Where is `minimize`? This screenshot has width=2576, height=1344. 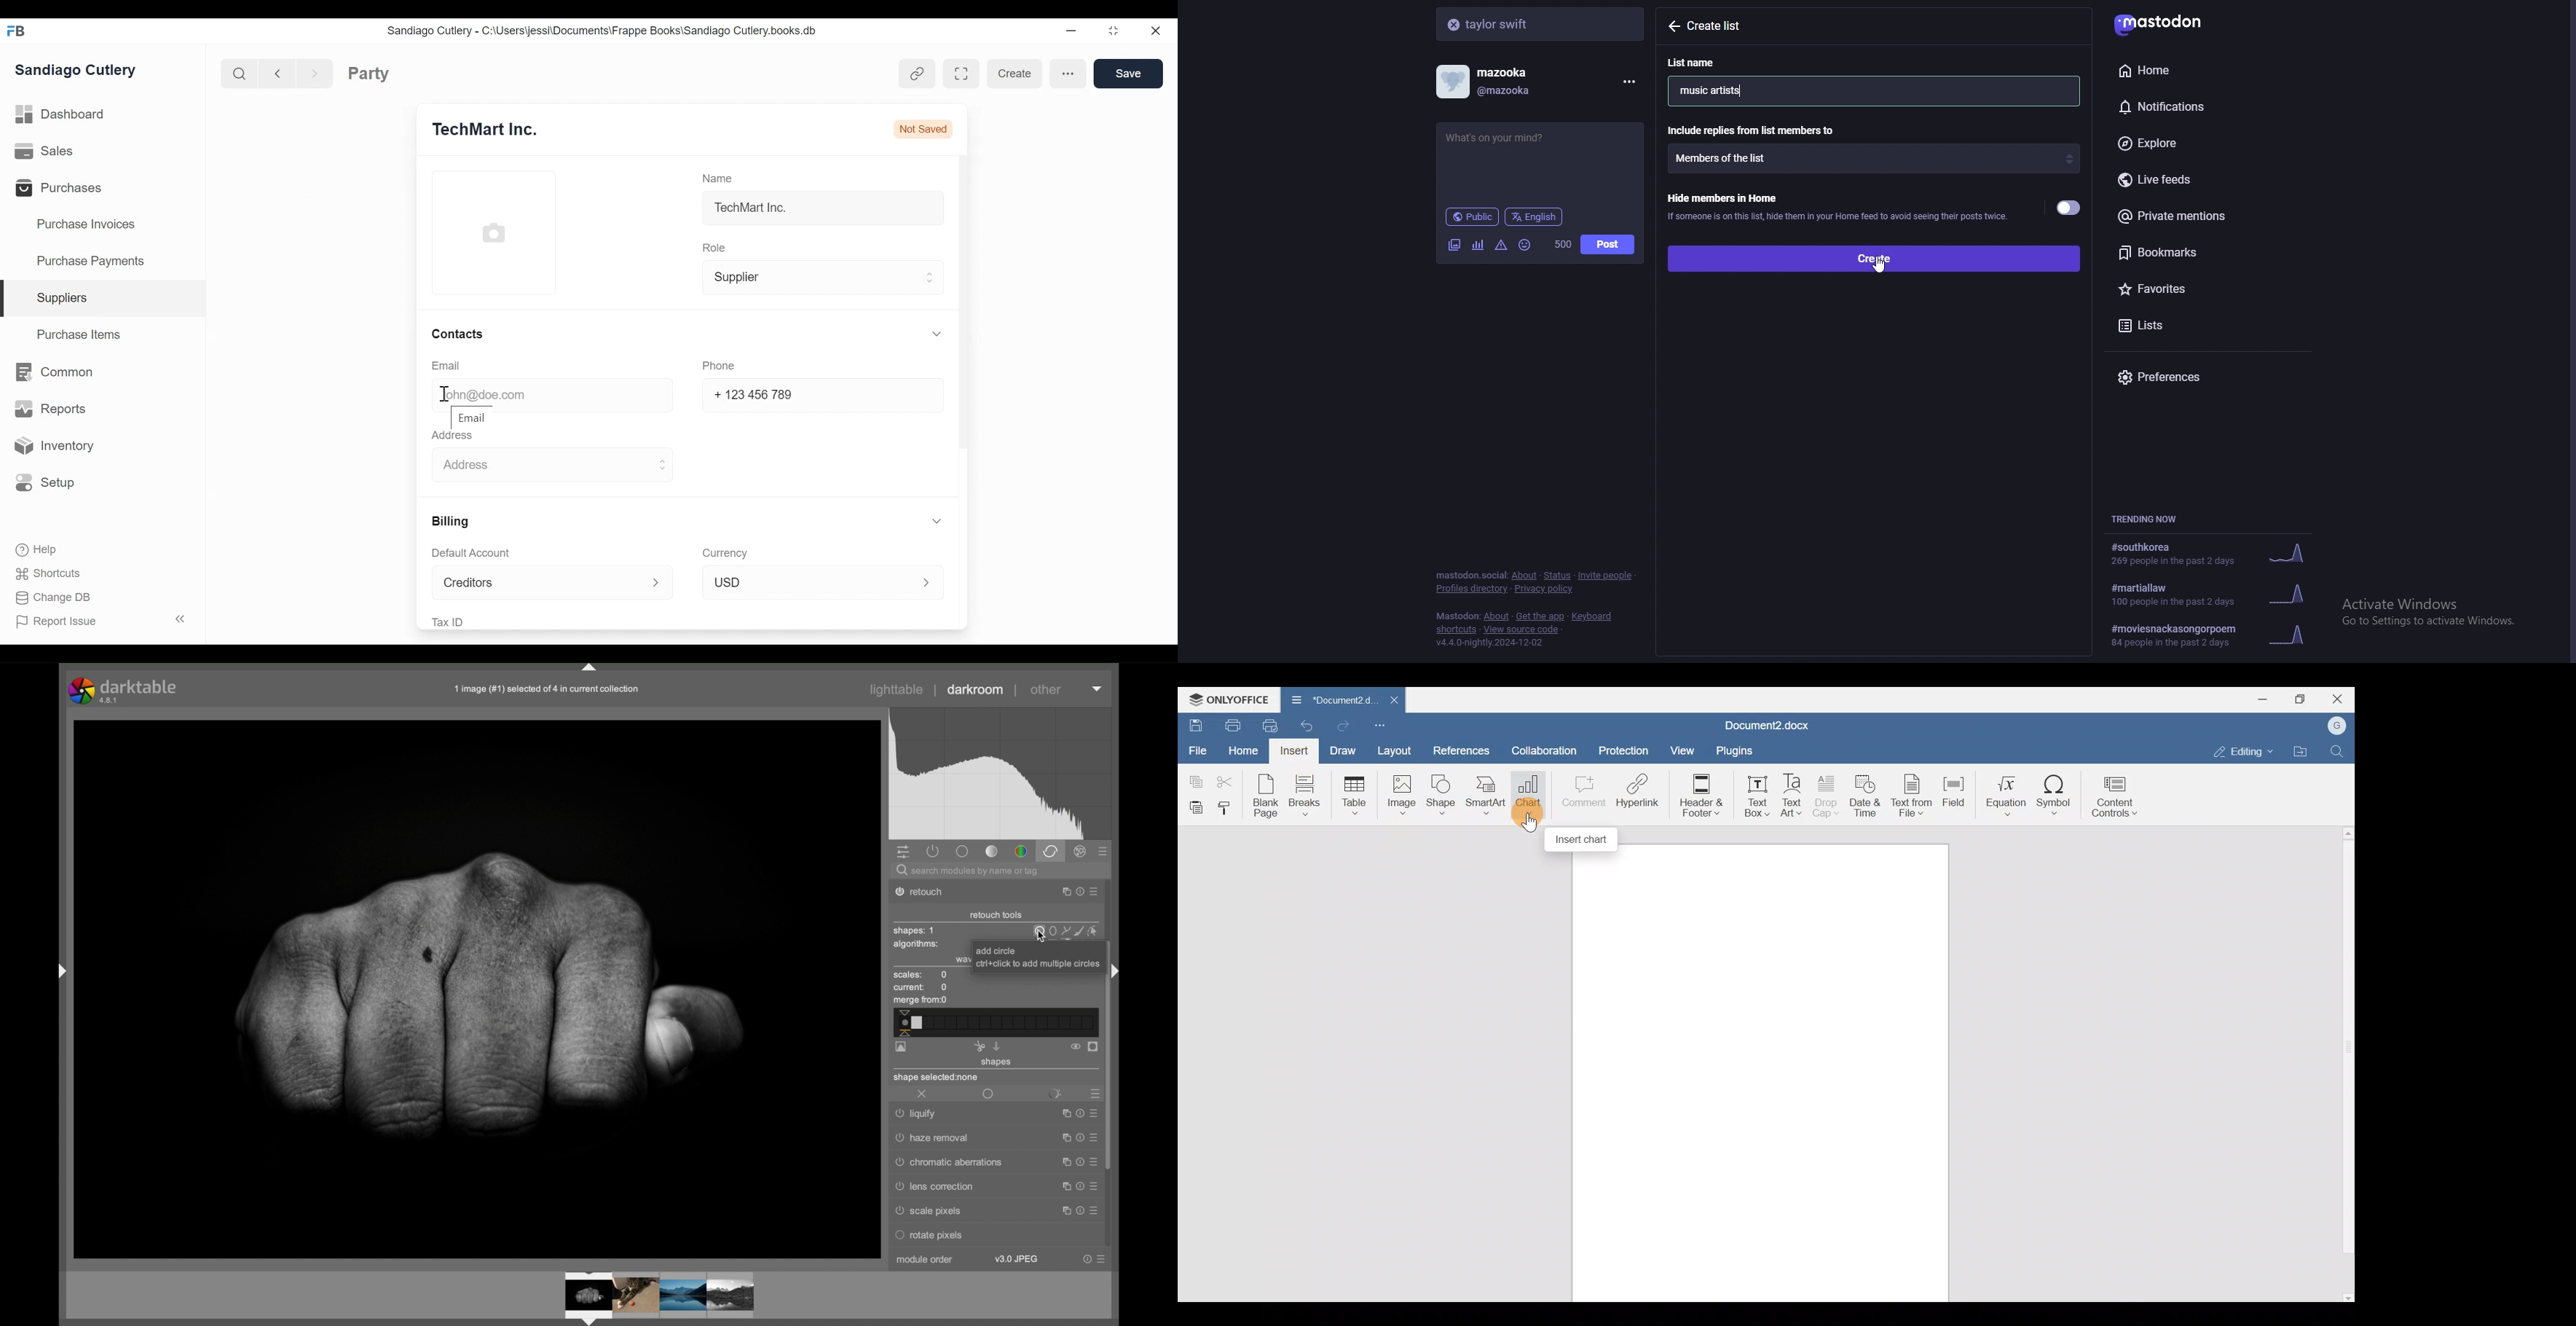
minimize is located at coordinates (1073, 31).